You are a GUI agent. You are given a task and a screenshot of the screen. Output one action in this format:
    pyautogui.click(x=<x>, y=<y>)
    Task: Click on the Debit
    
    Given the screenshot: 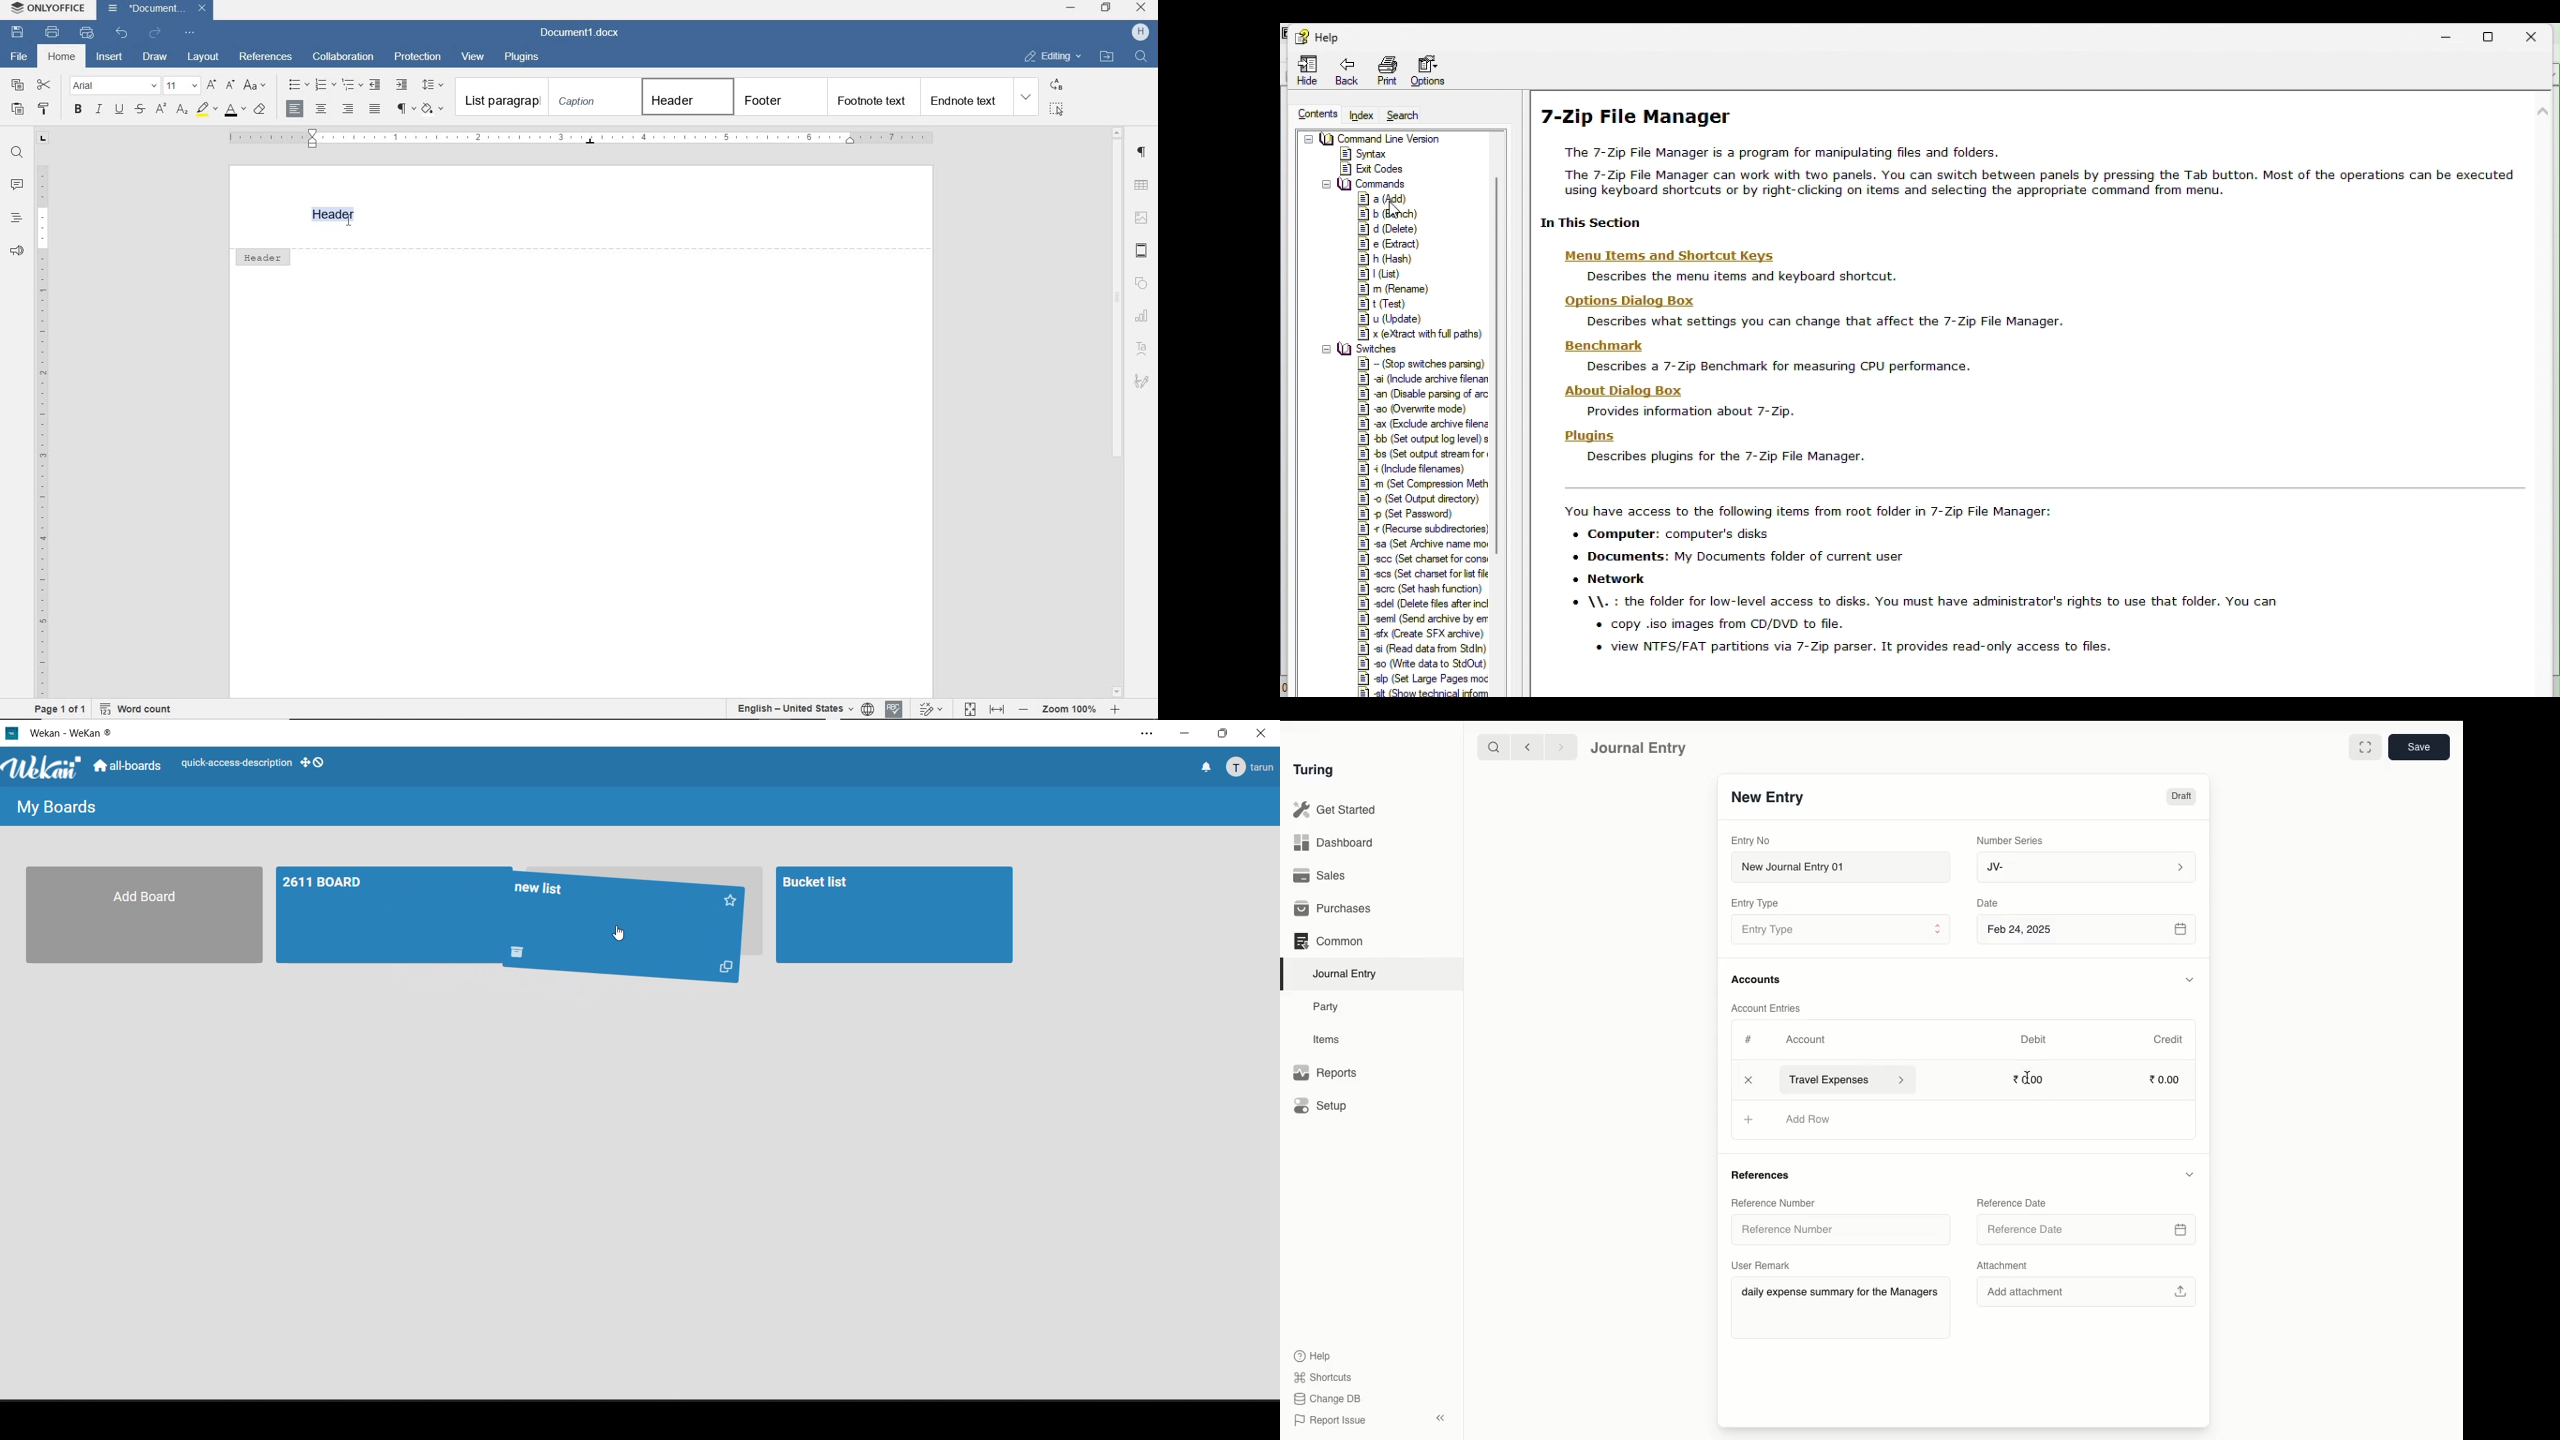 What is the action you would take?
    pyautogui.click(x=2034, y=1040)
    